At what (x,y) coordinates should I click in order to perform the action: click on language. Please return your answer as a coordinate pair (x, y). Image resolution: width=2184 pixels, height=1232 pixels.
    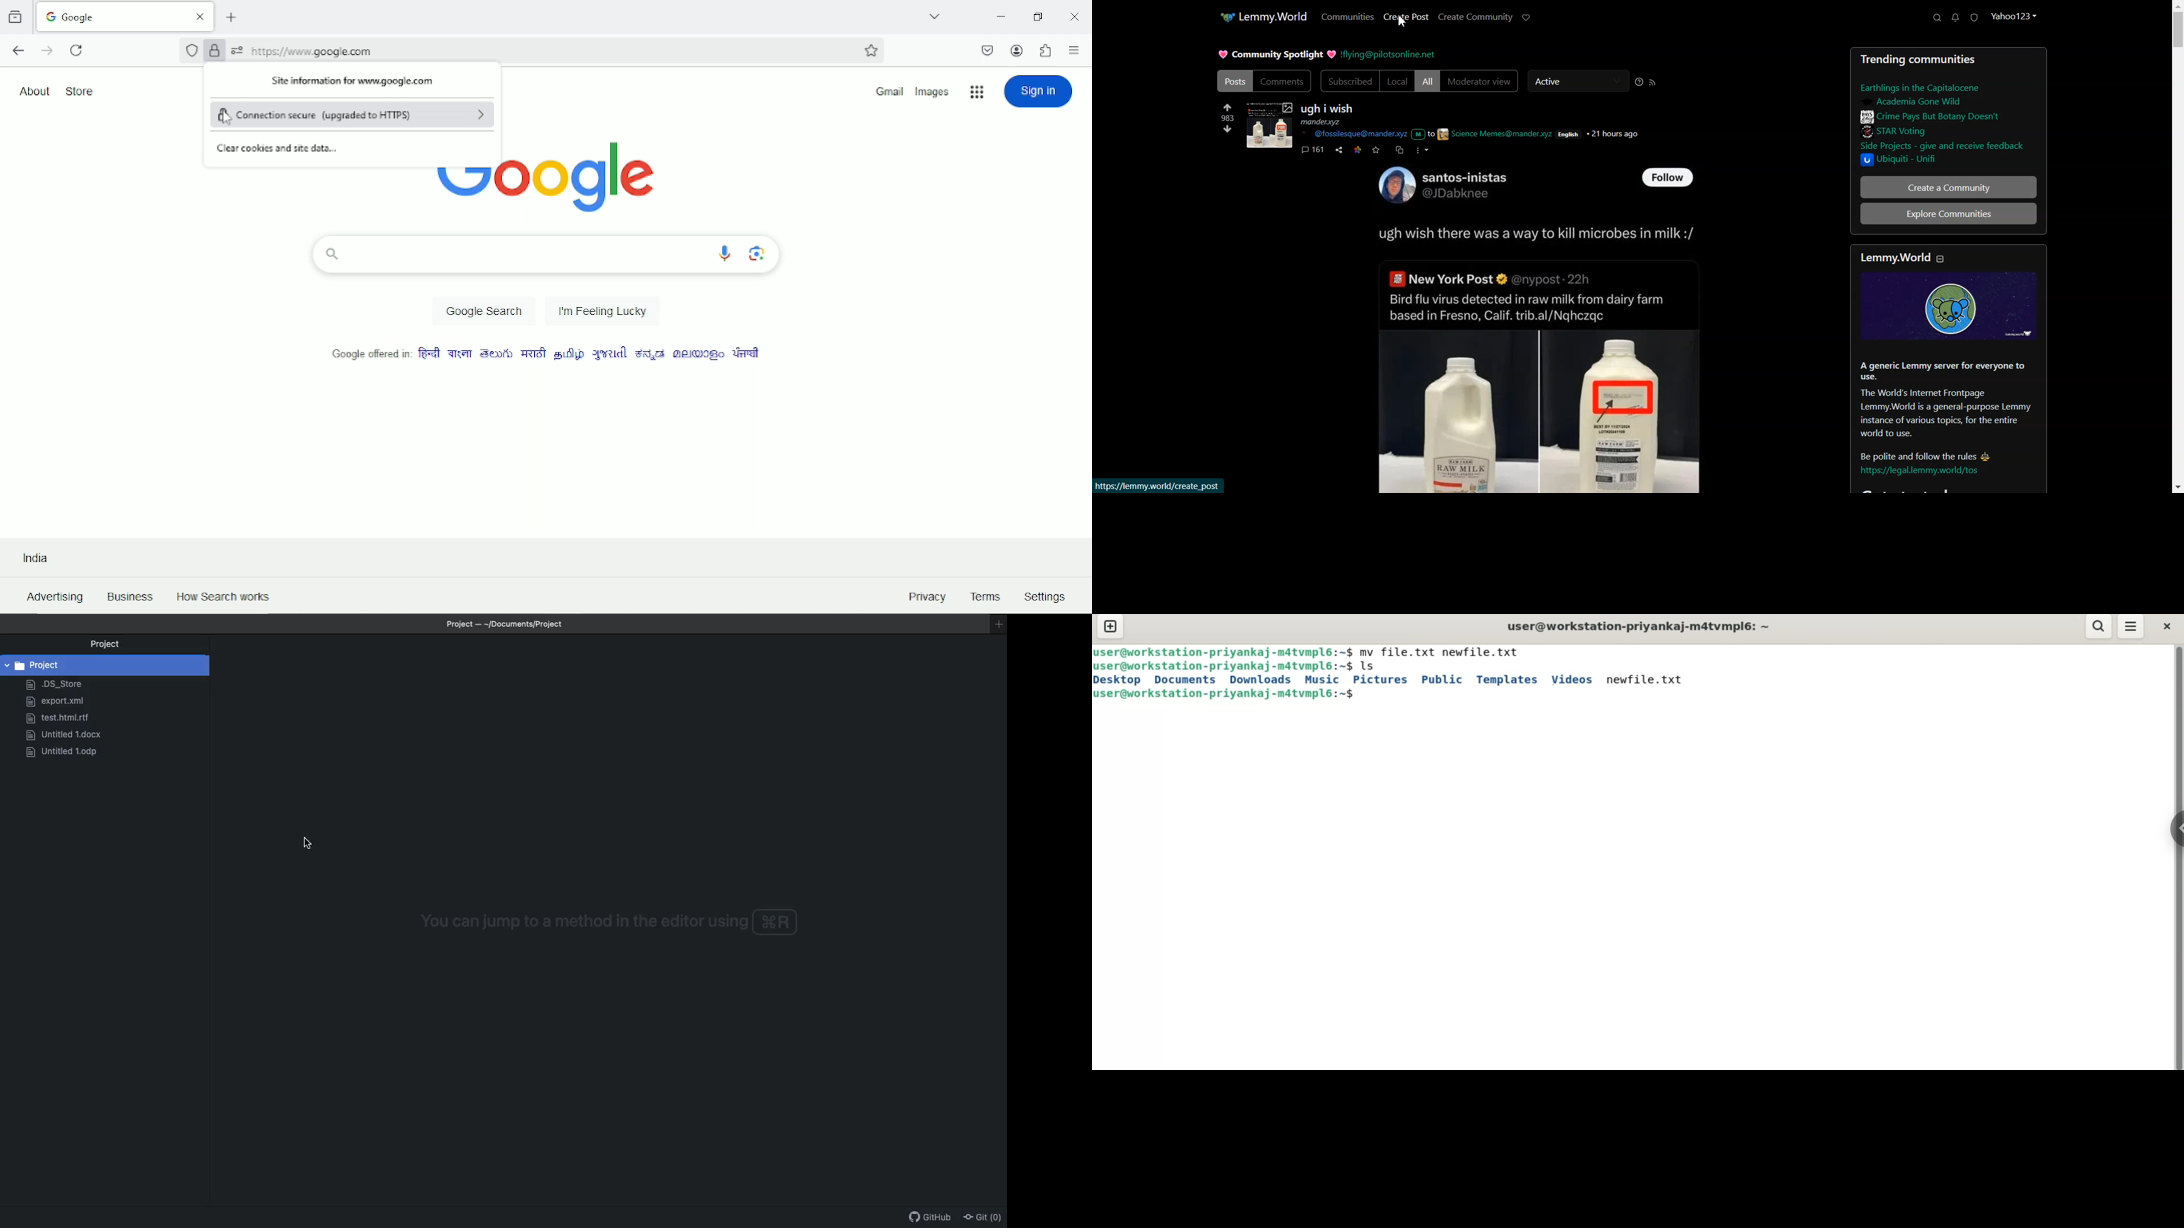
    Looking at the image, I should click on (460, 353).